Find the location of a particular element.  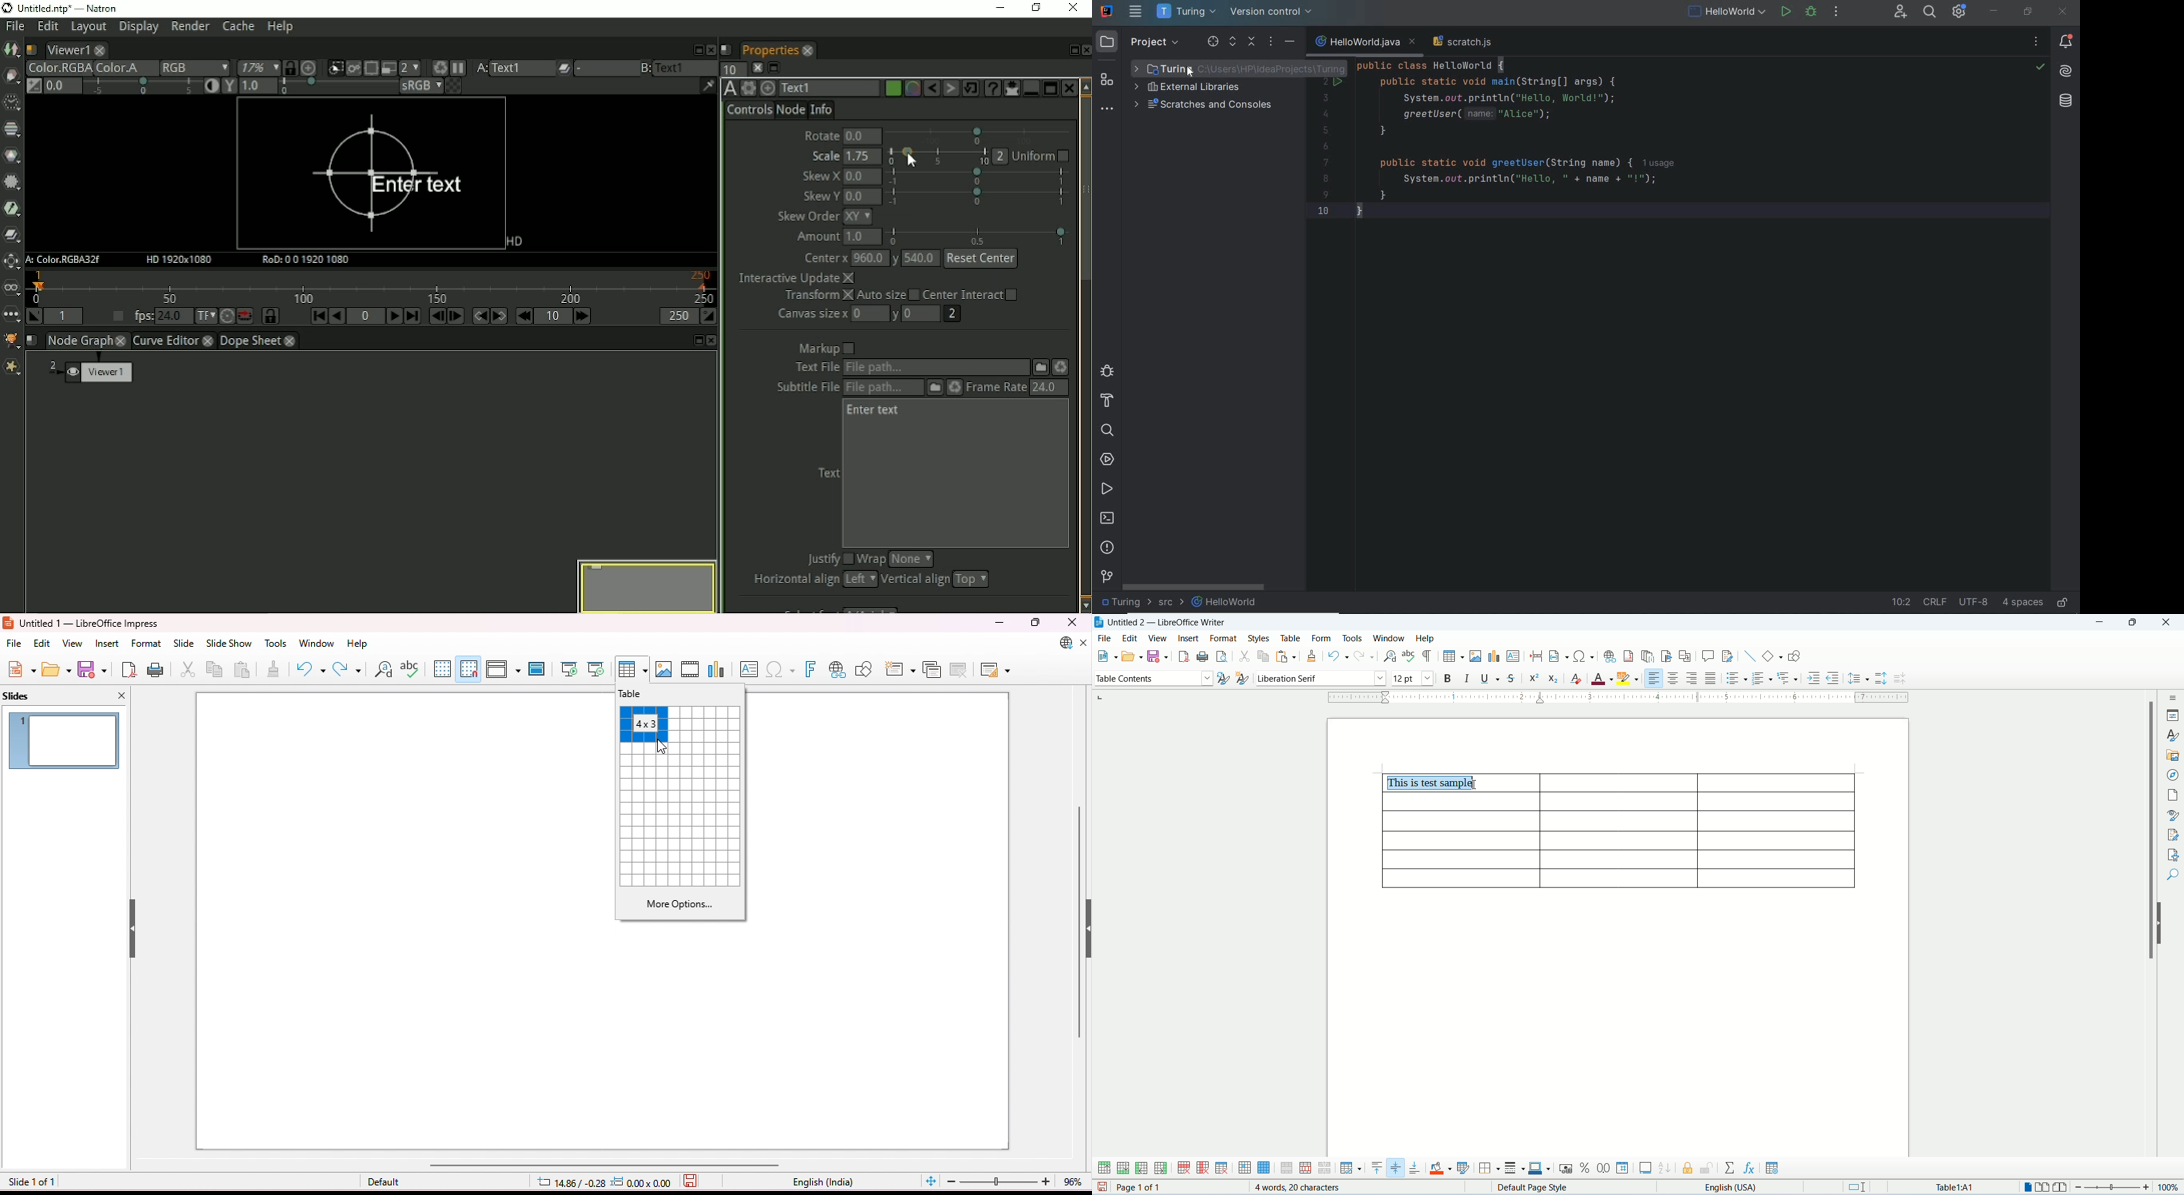

currency format is located at coordinates (1566, 1167).